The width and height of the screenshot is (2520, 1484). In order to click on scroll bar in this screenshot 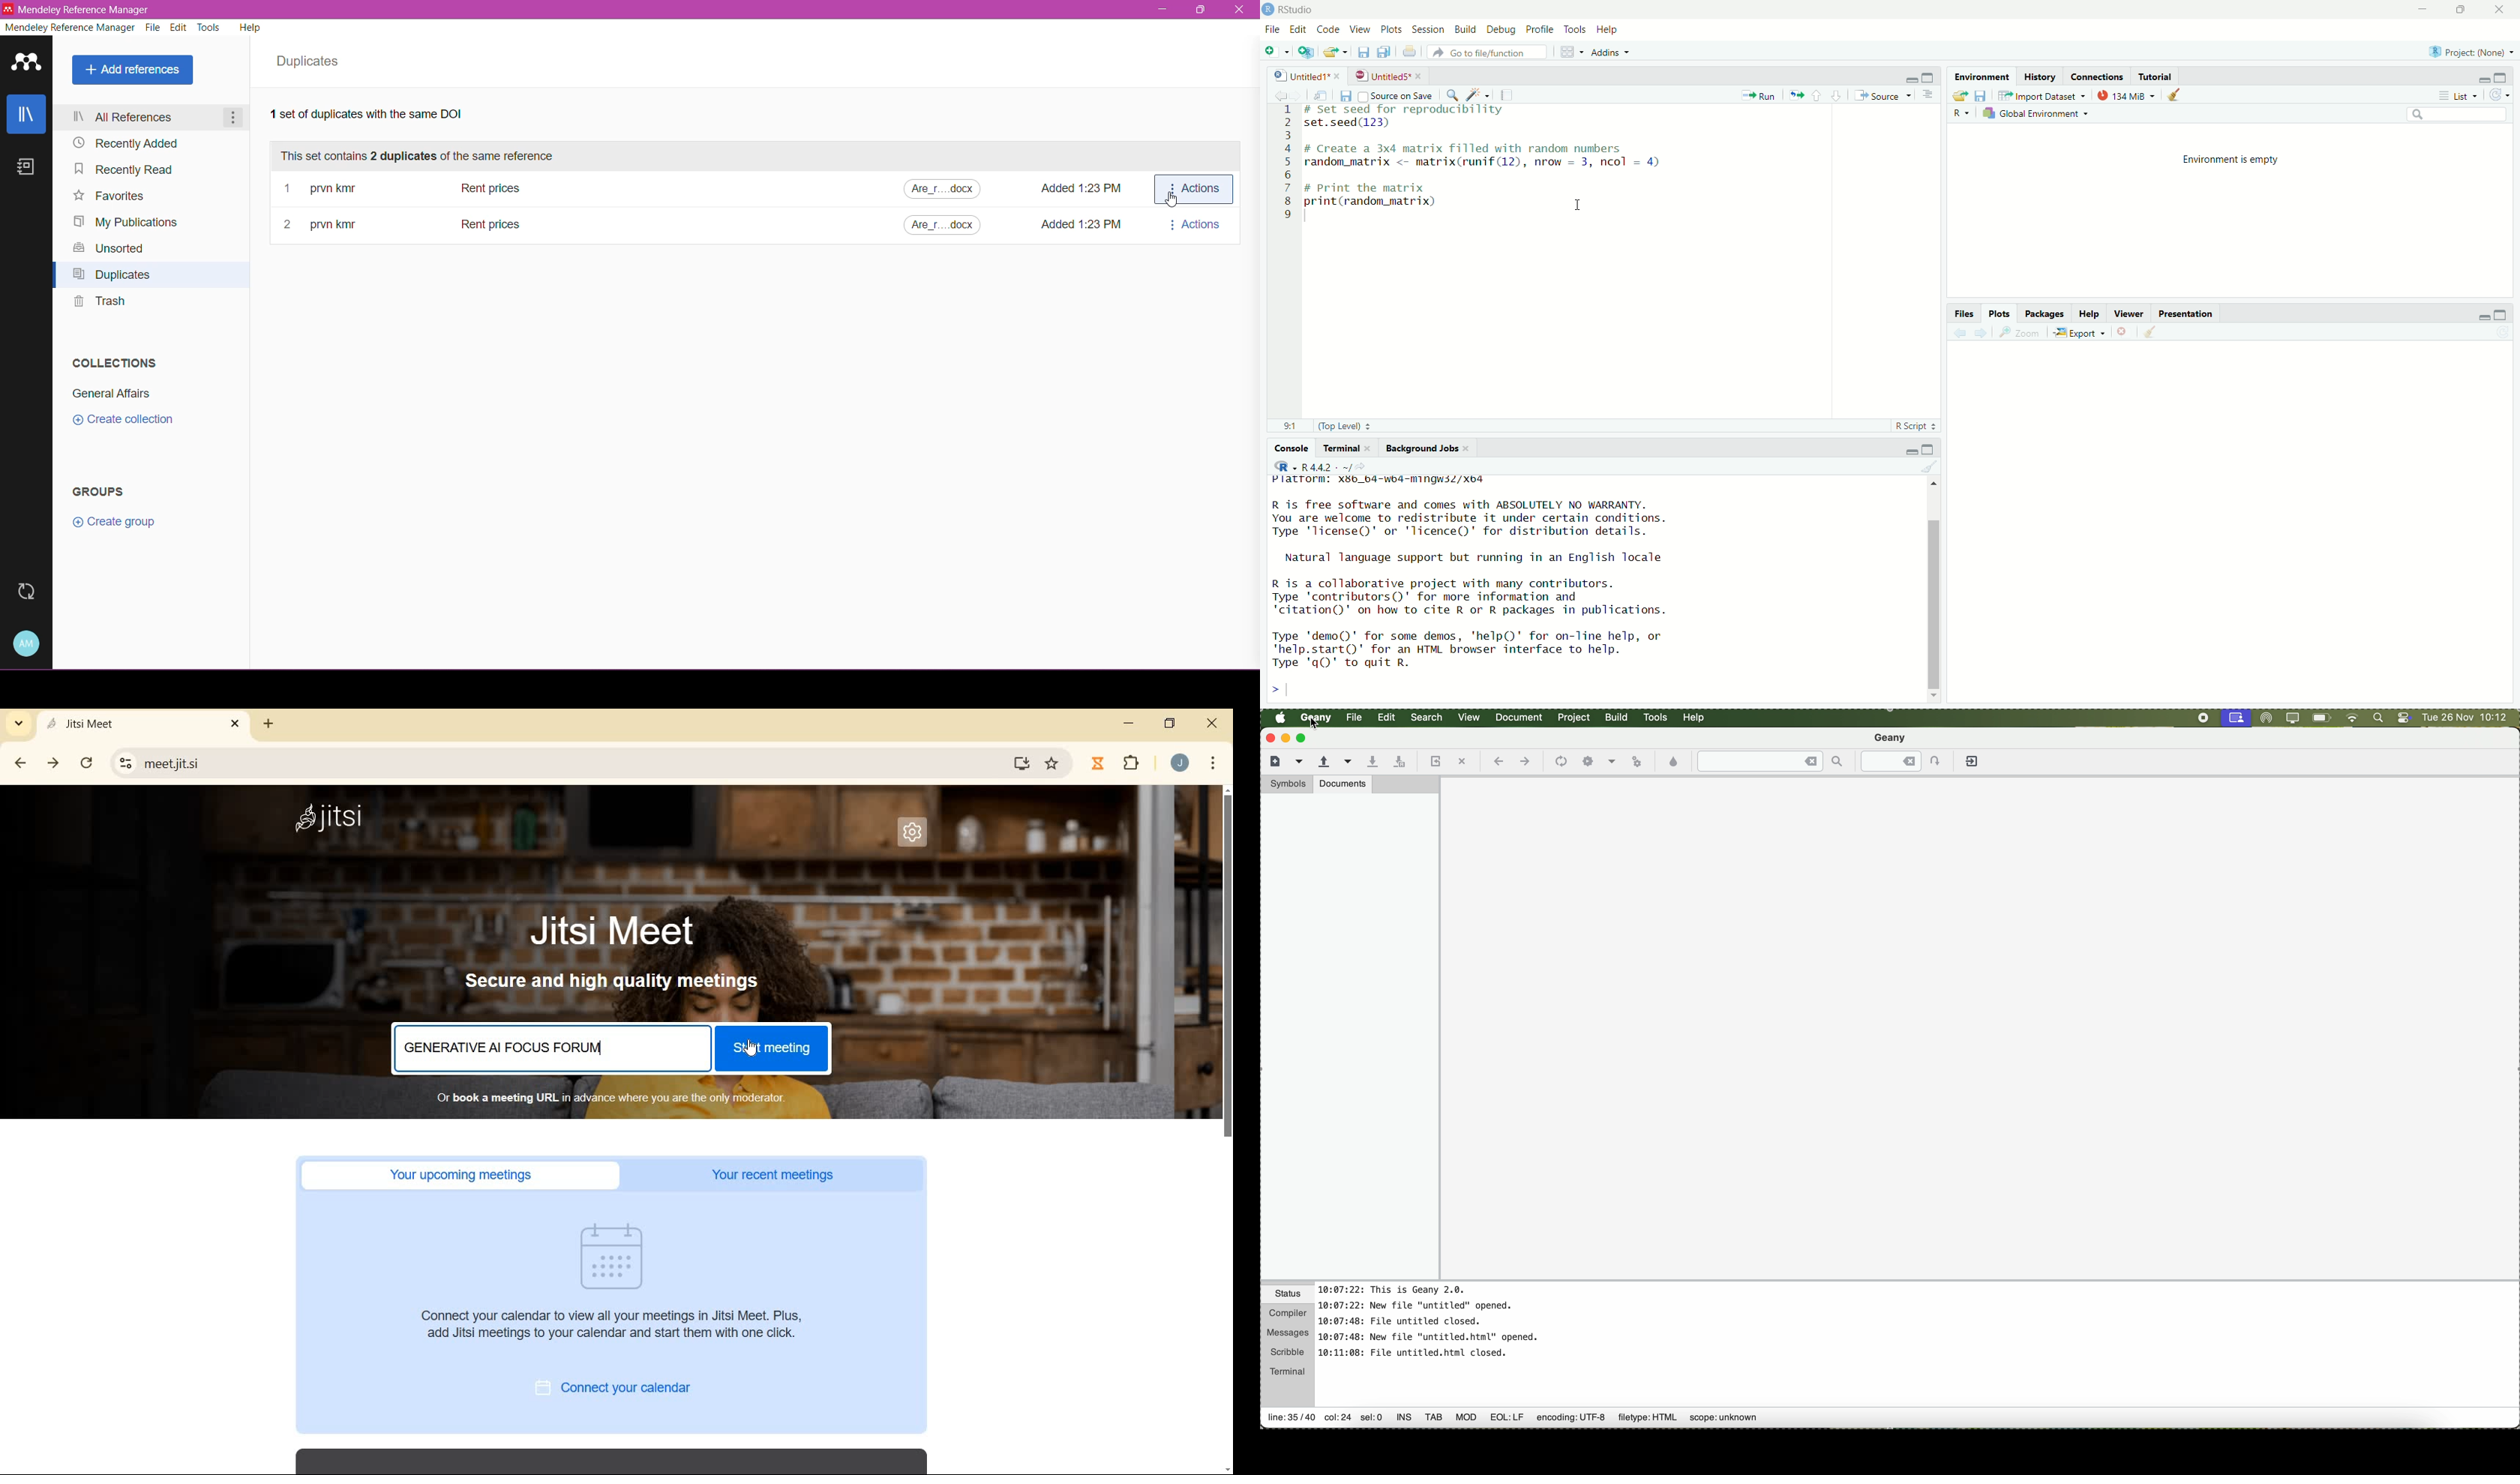, I will do `click(1933, 589)`.